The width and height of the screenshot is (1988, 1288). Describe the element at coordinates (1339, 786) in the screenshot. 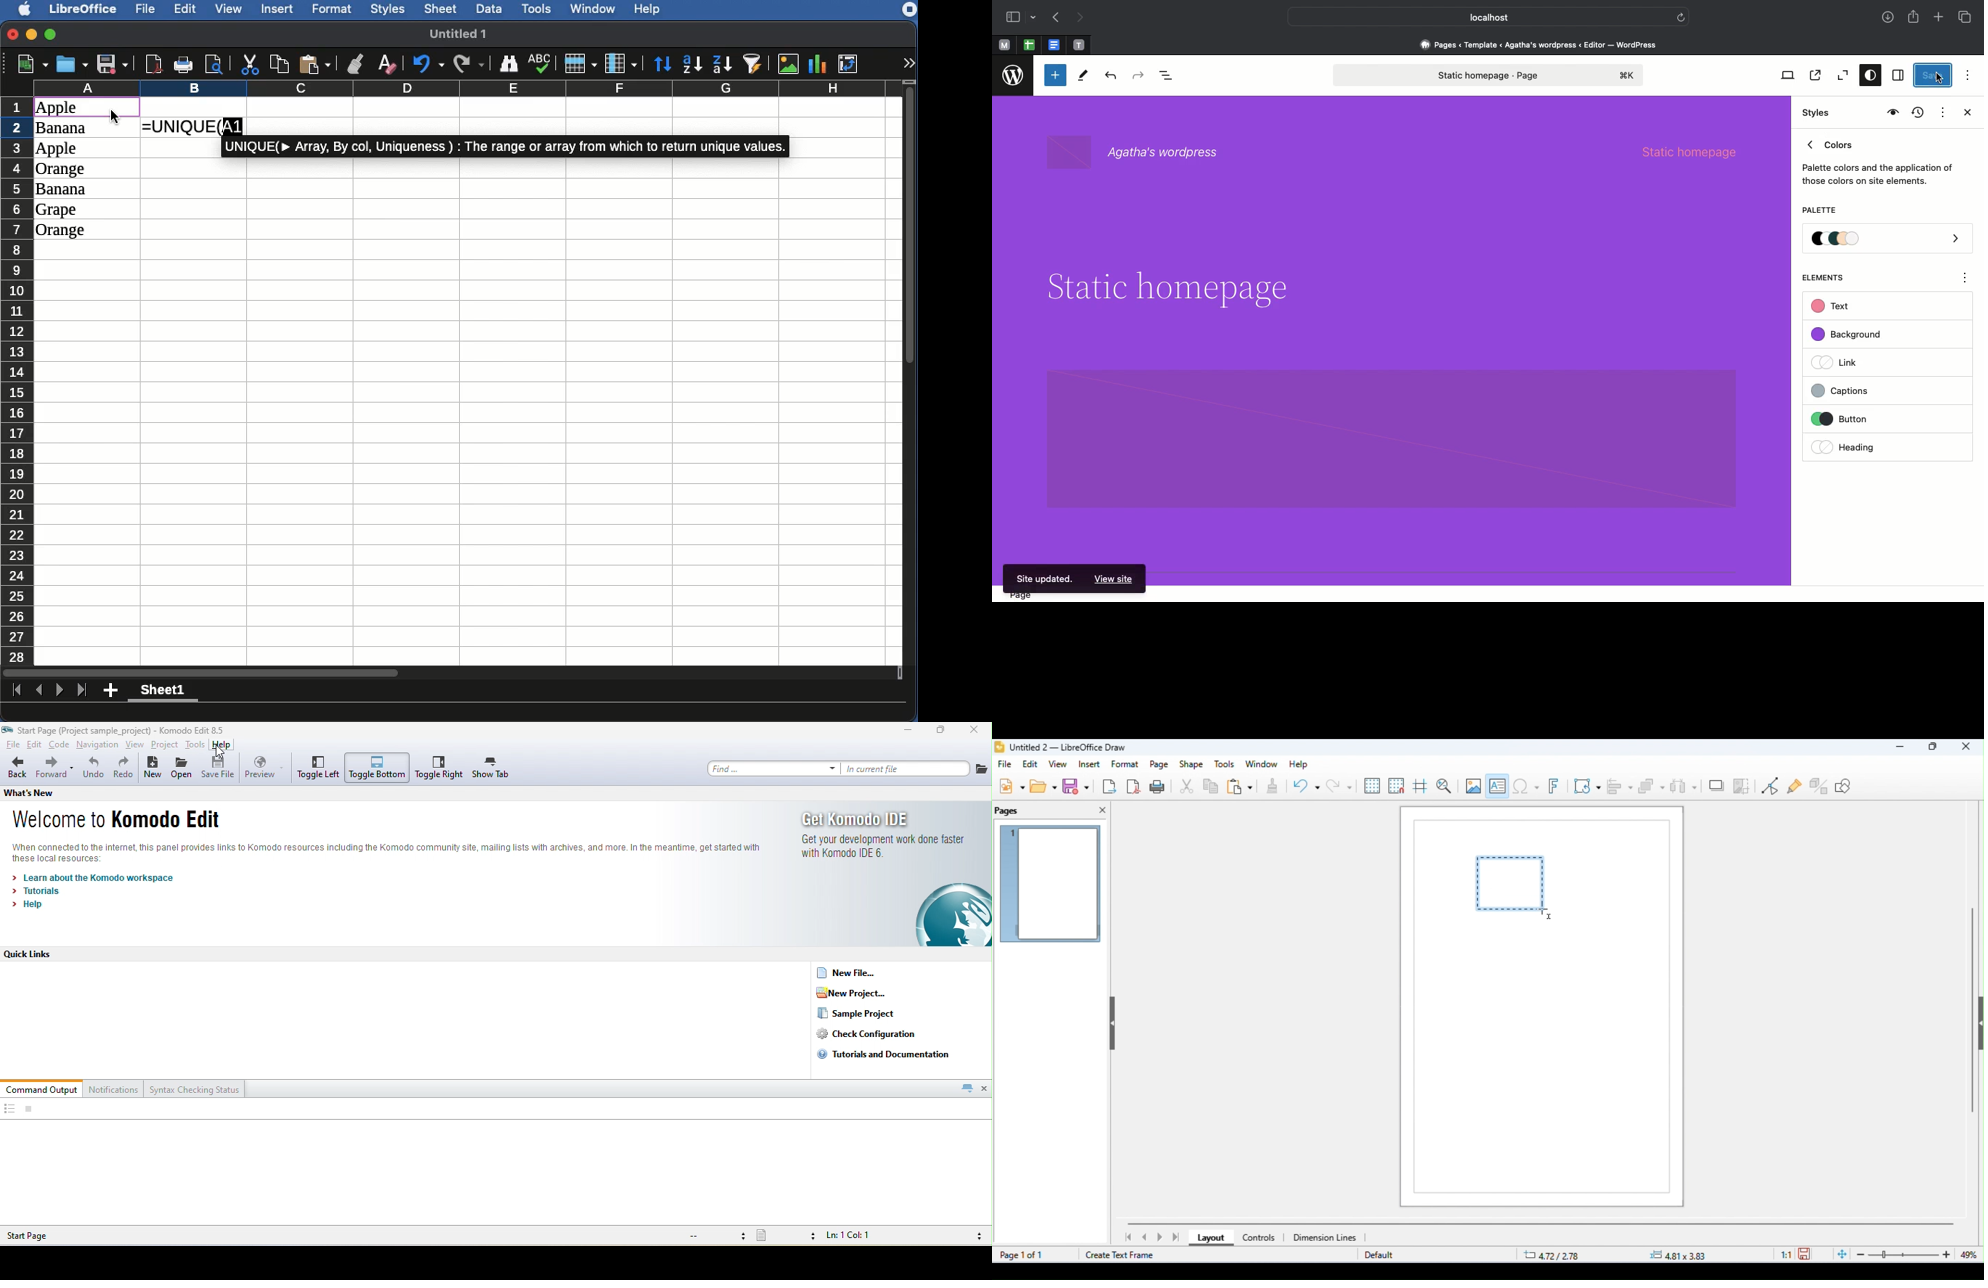

I see `redo` at that location.